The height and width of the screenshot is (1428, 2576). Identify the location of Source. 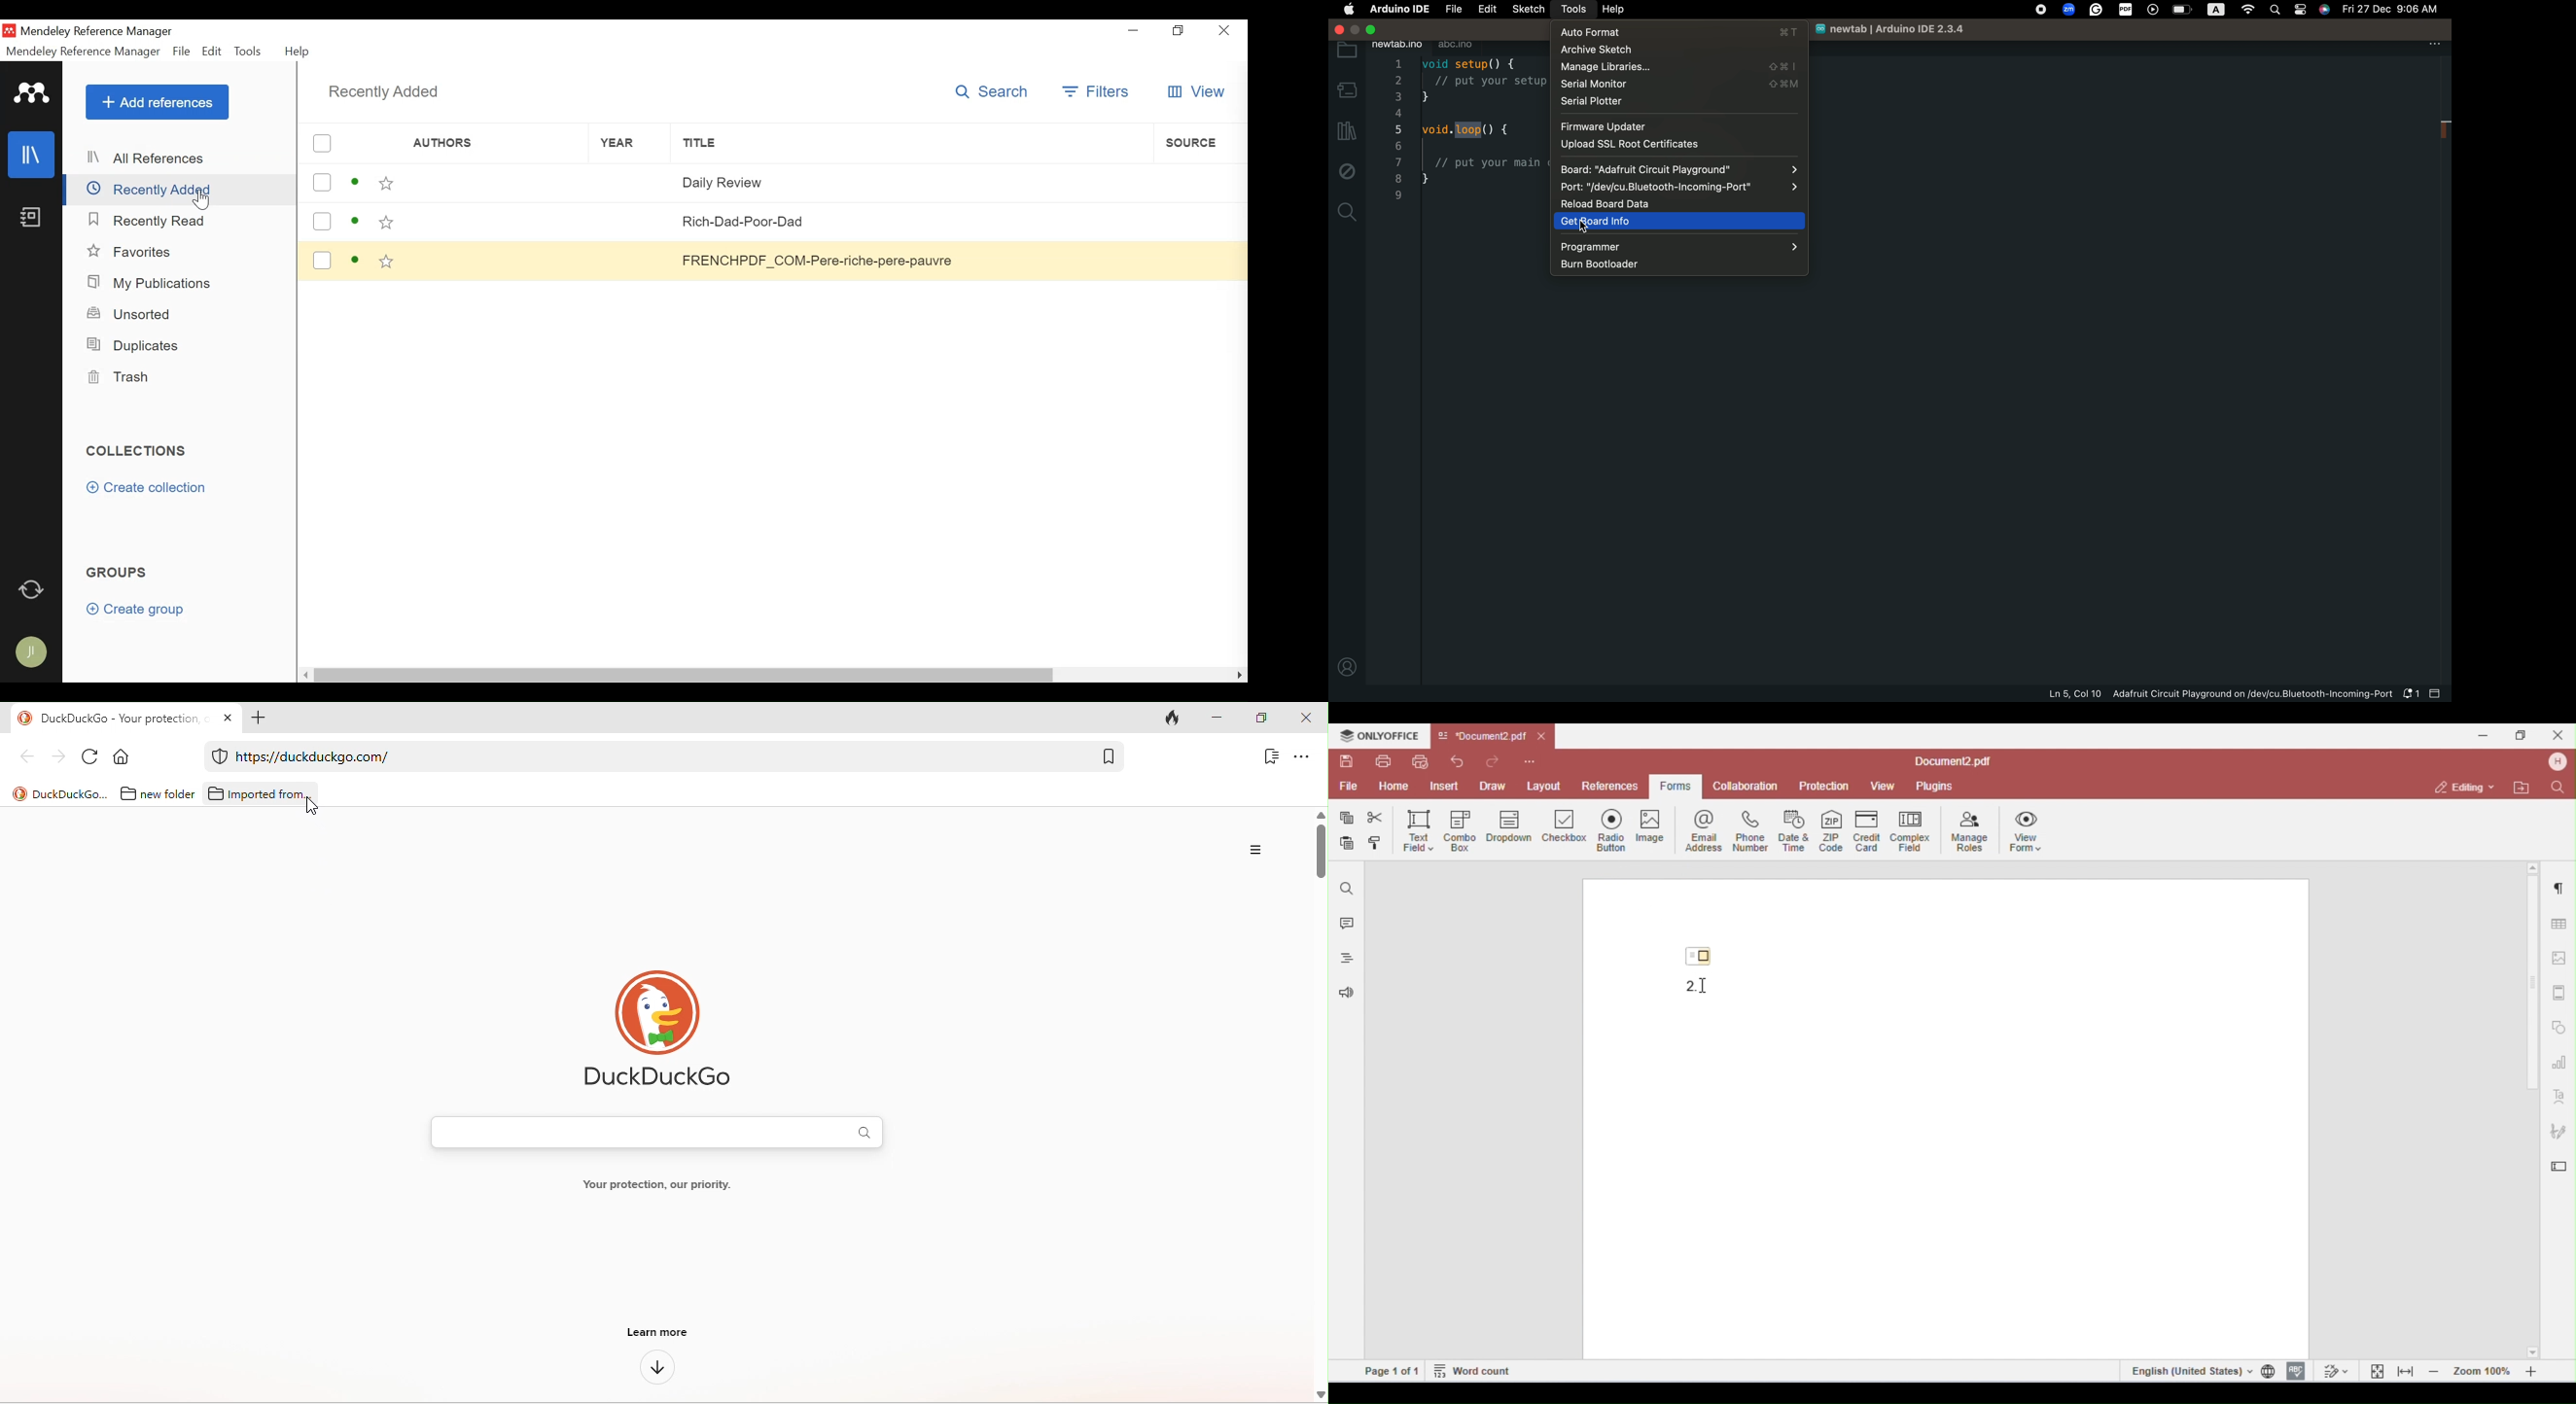
(1197, 179).